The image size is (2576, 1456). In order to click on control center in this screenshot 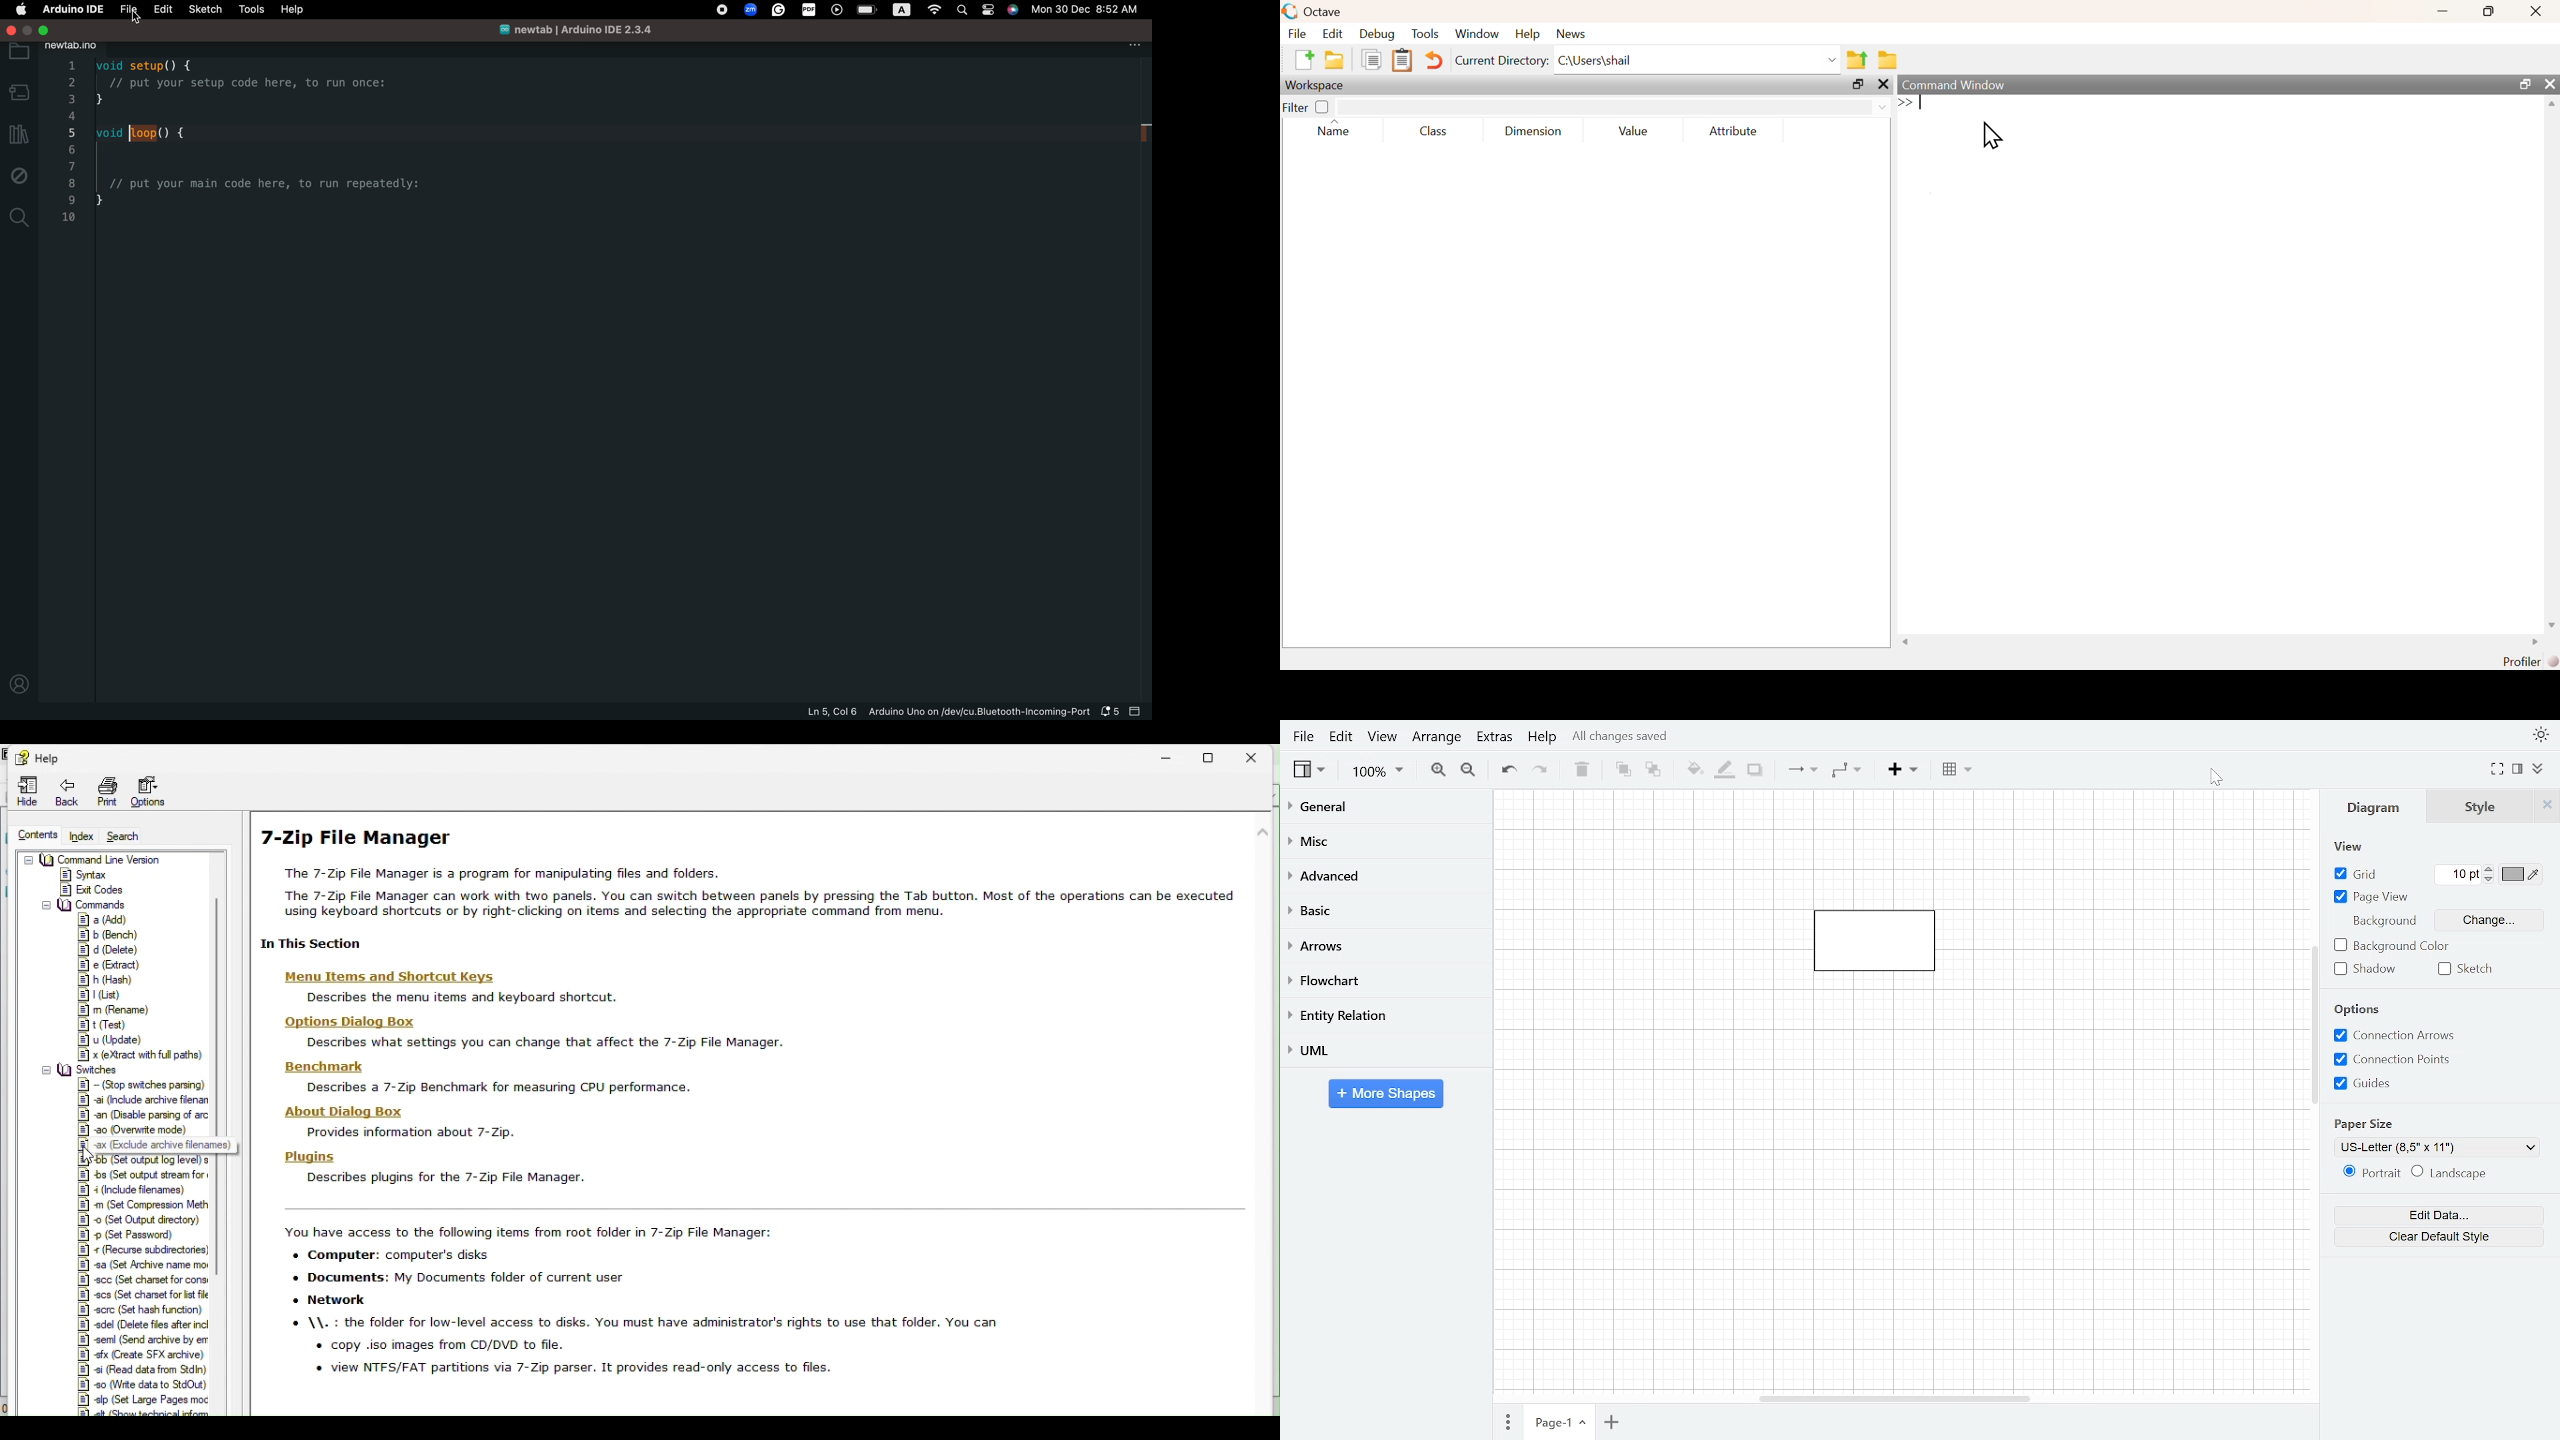, I will do `click(989, 9)`.